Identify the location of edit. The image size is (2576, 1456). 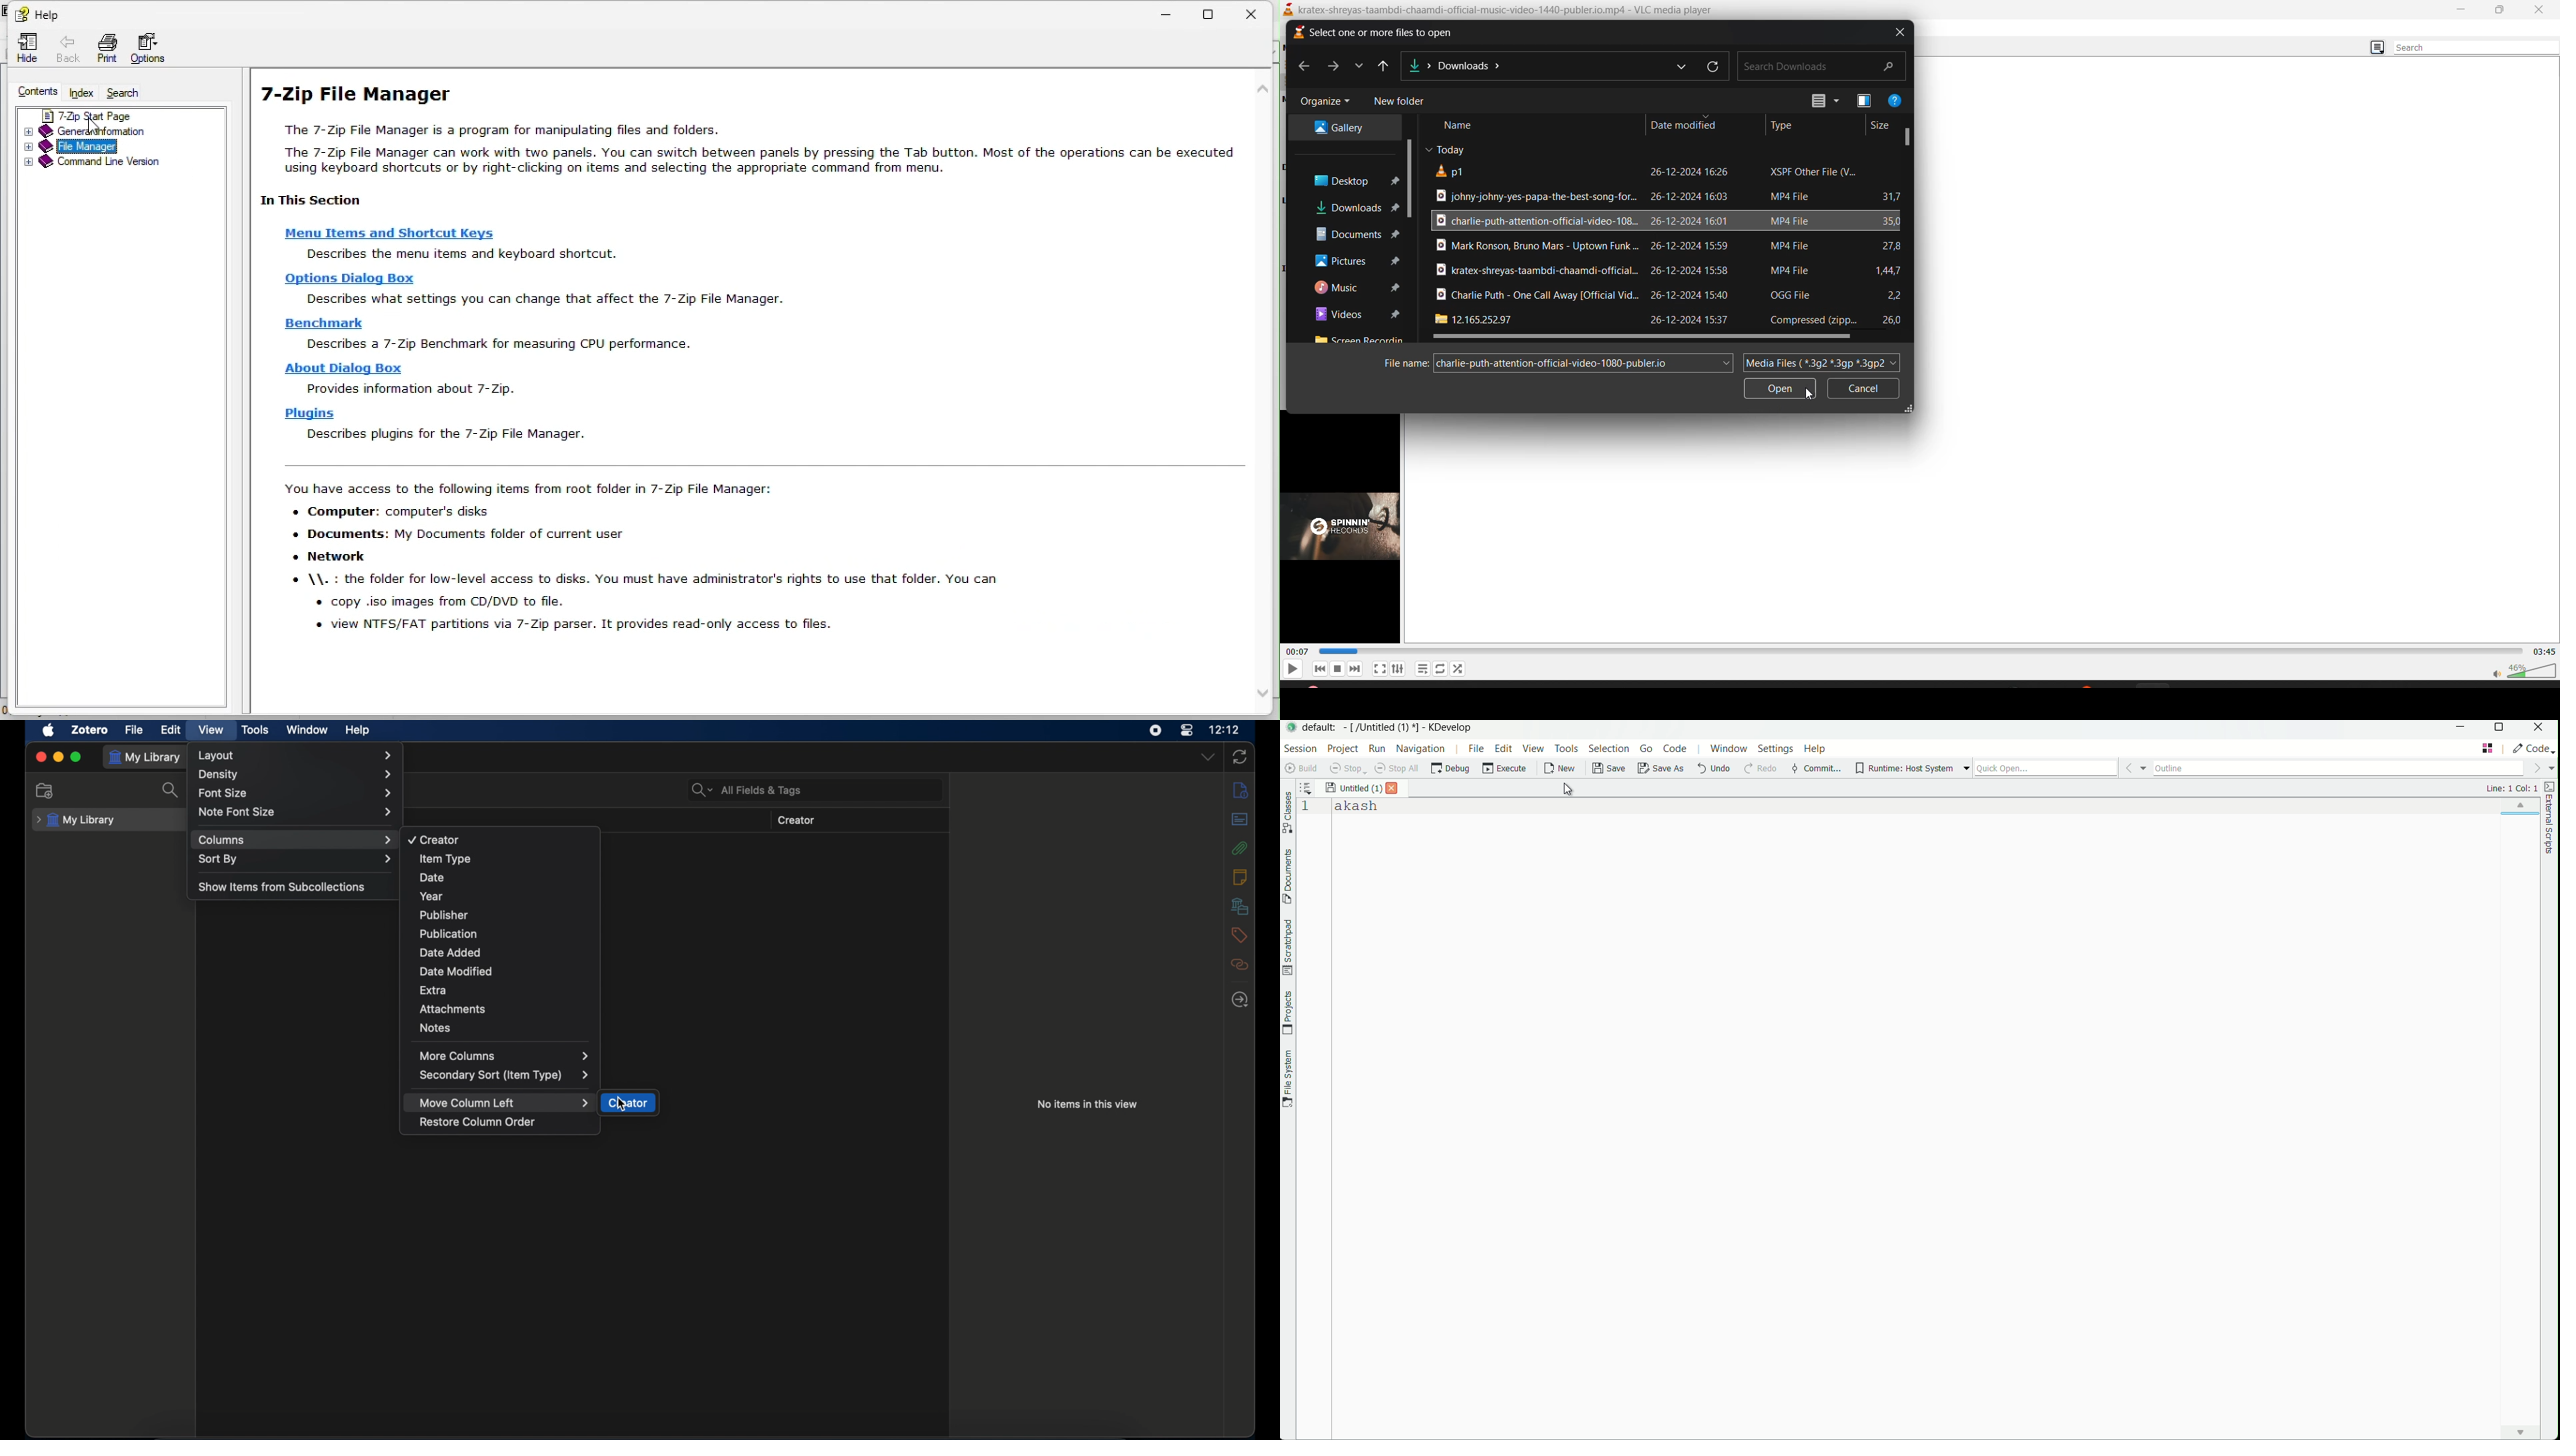
(172, 730).